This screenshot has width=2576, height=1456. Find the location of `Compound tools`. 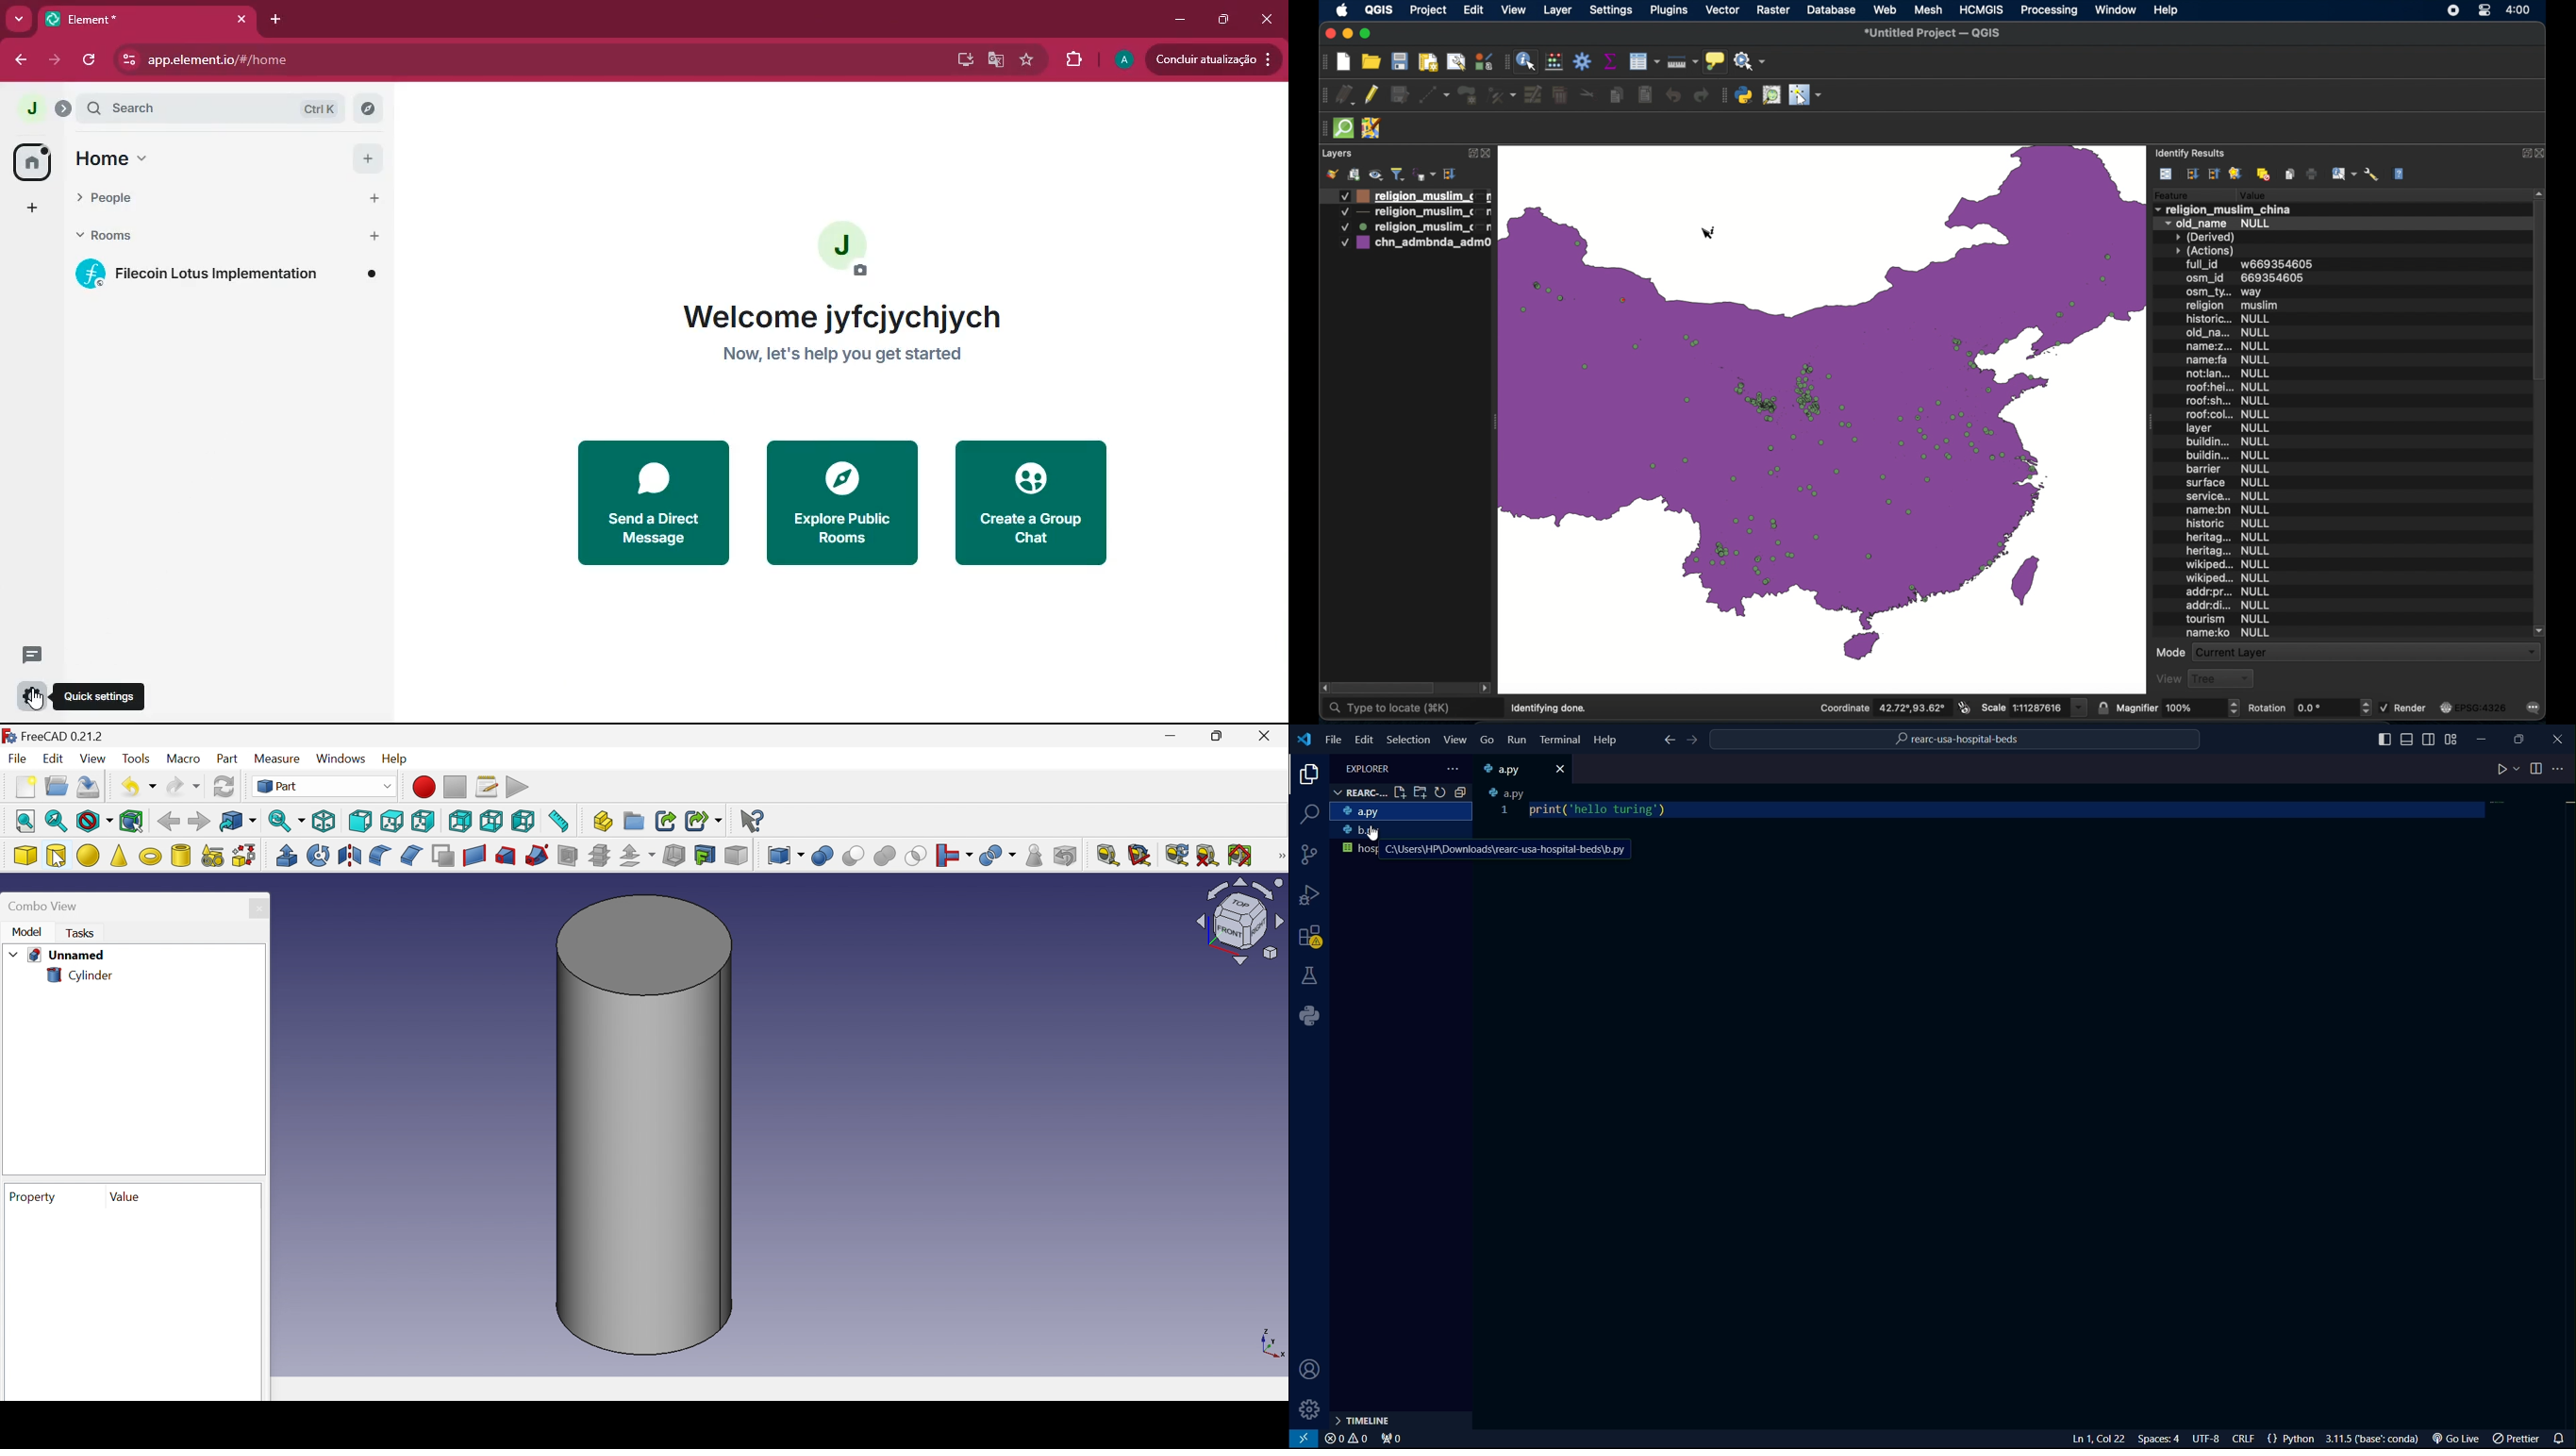

Compound tools is located at coordinates (784, 855).